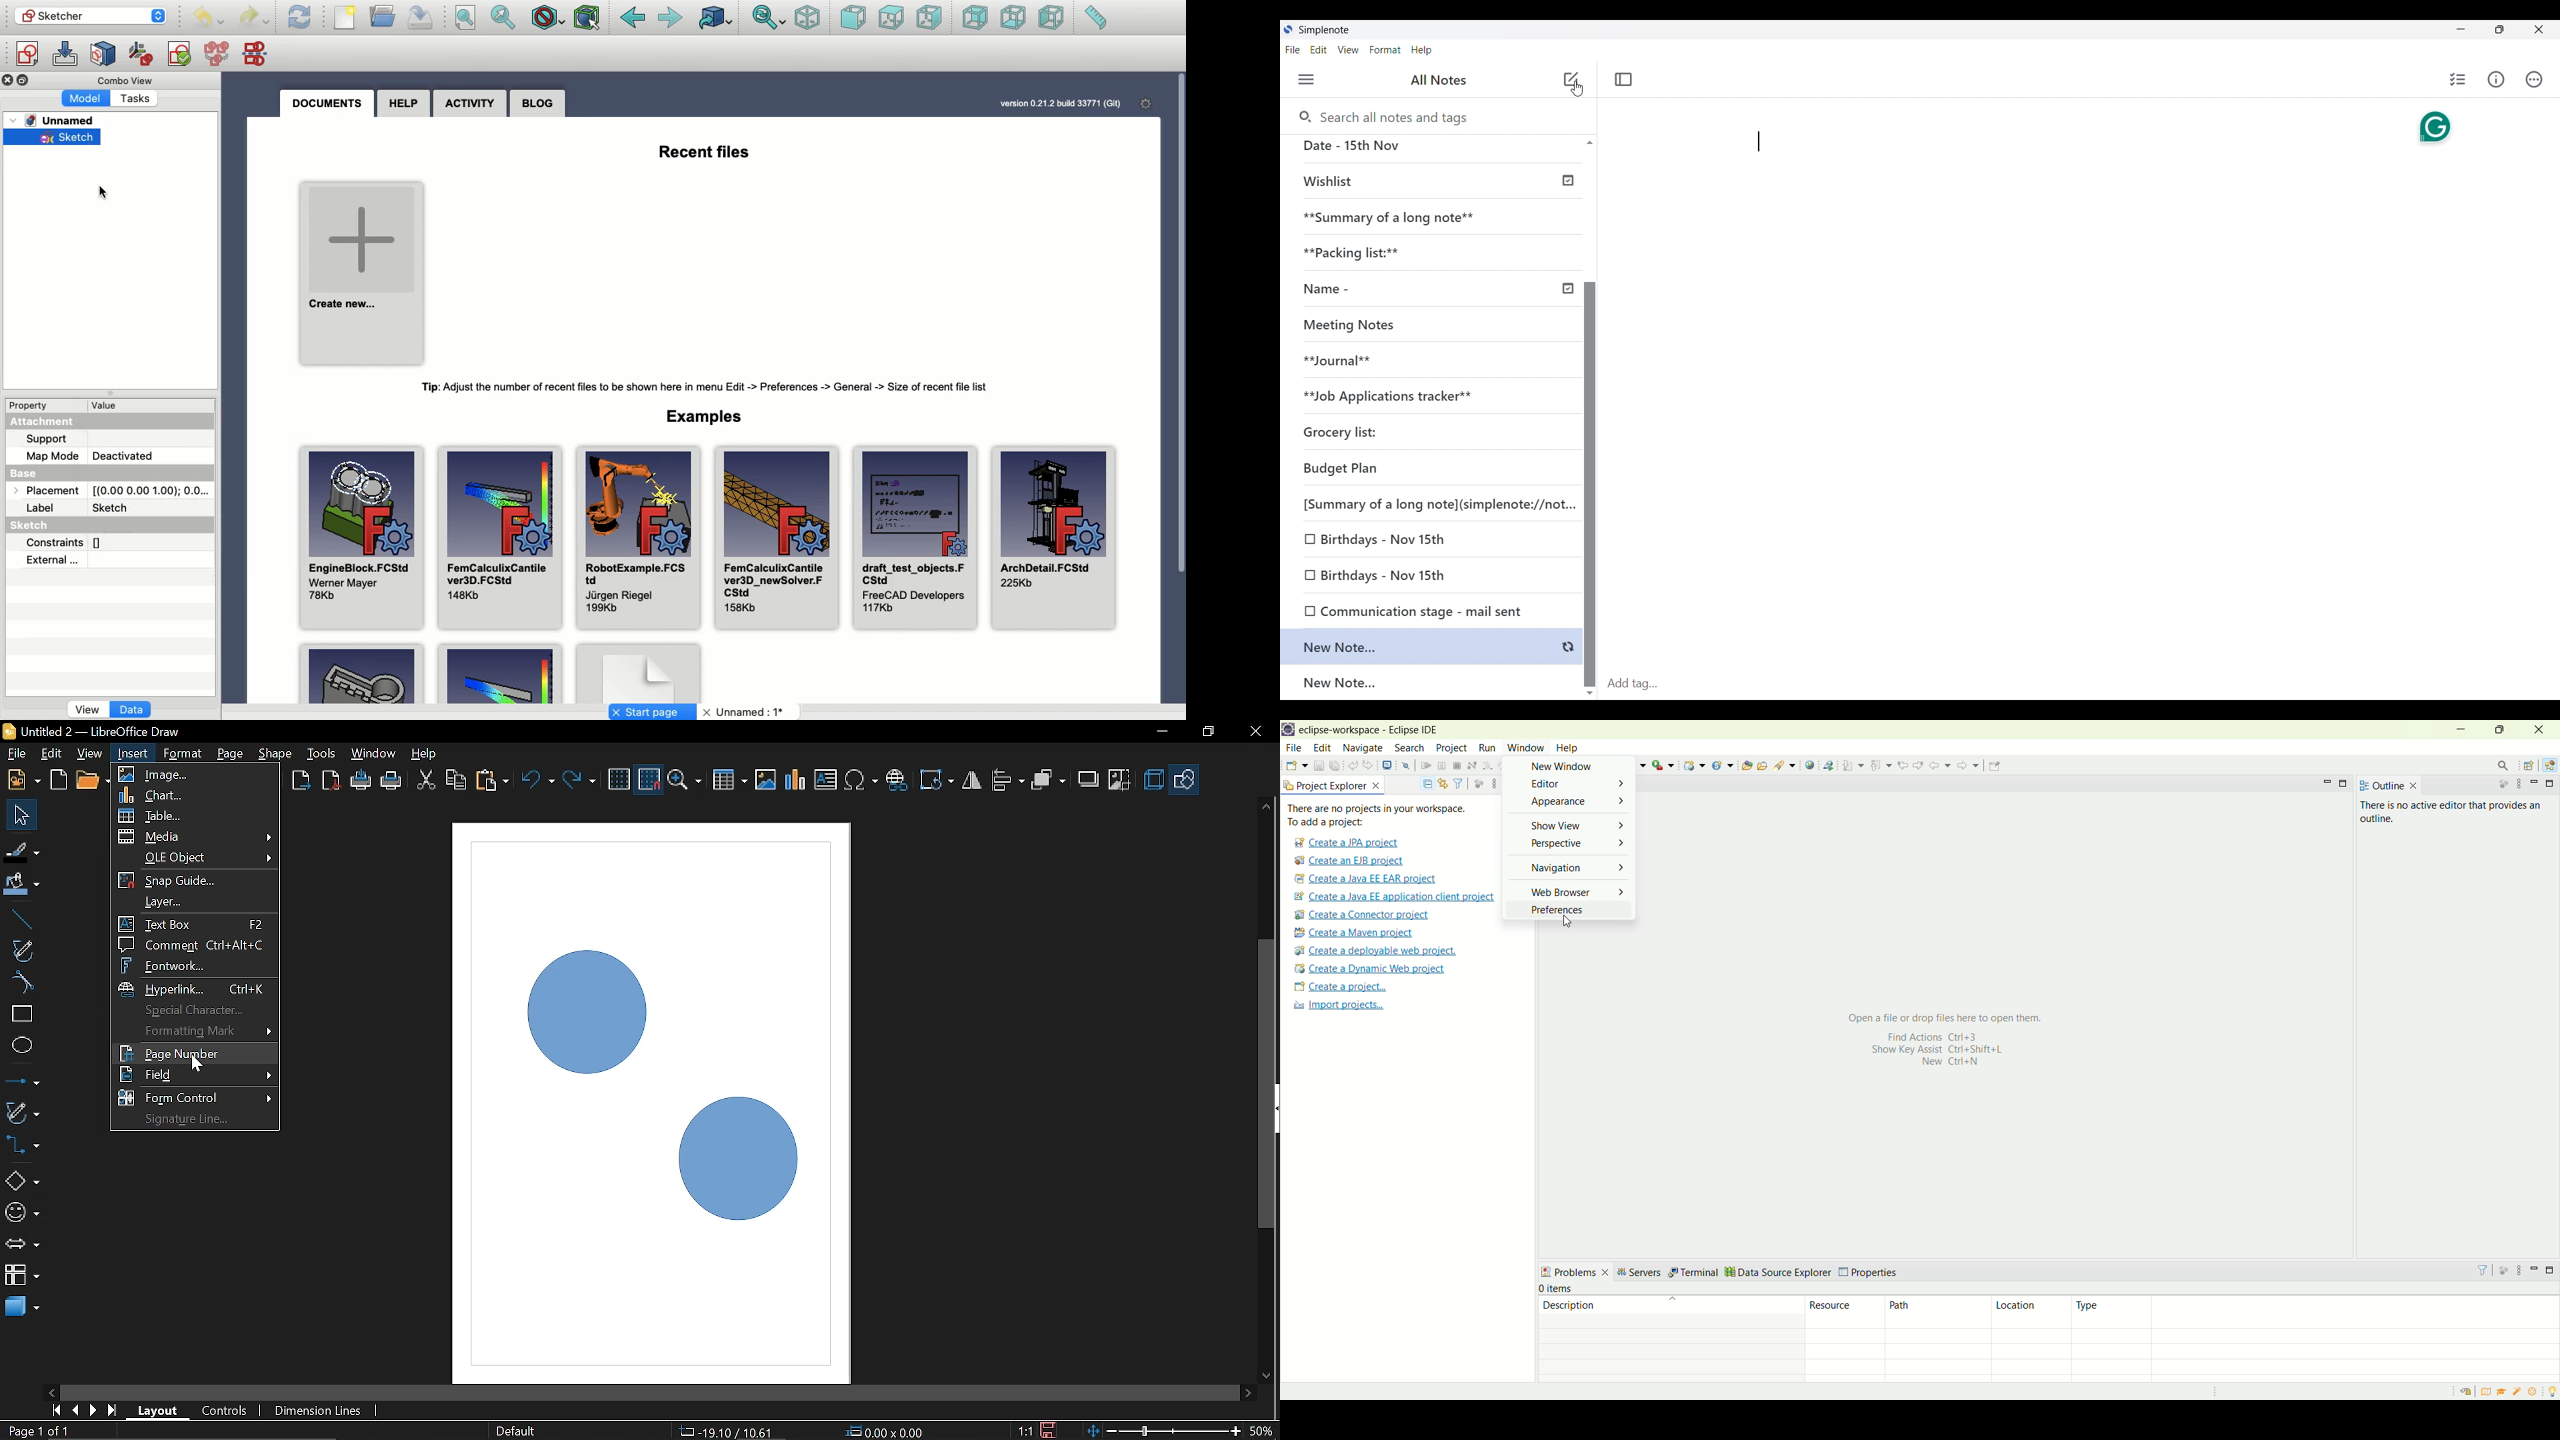 The image size is (2576, 1456). I want to click on Current window, so click(90, 731).